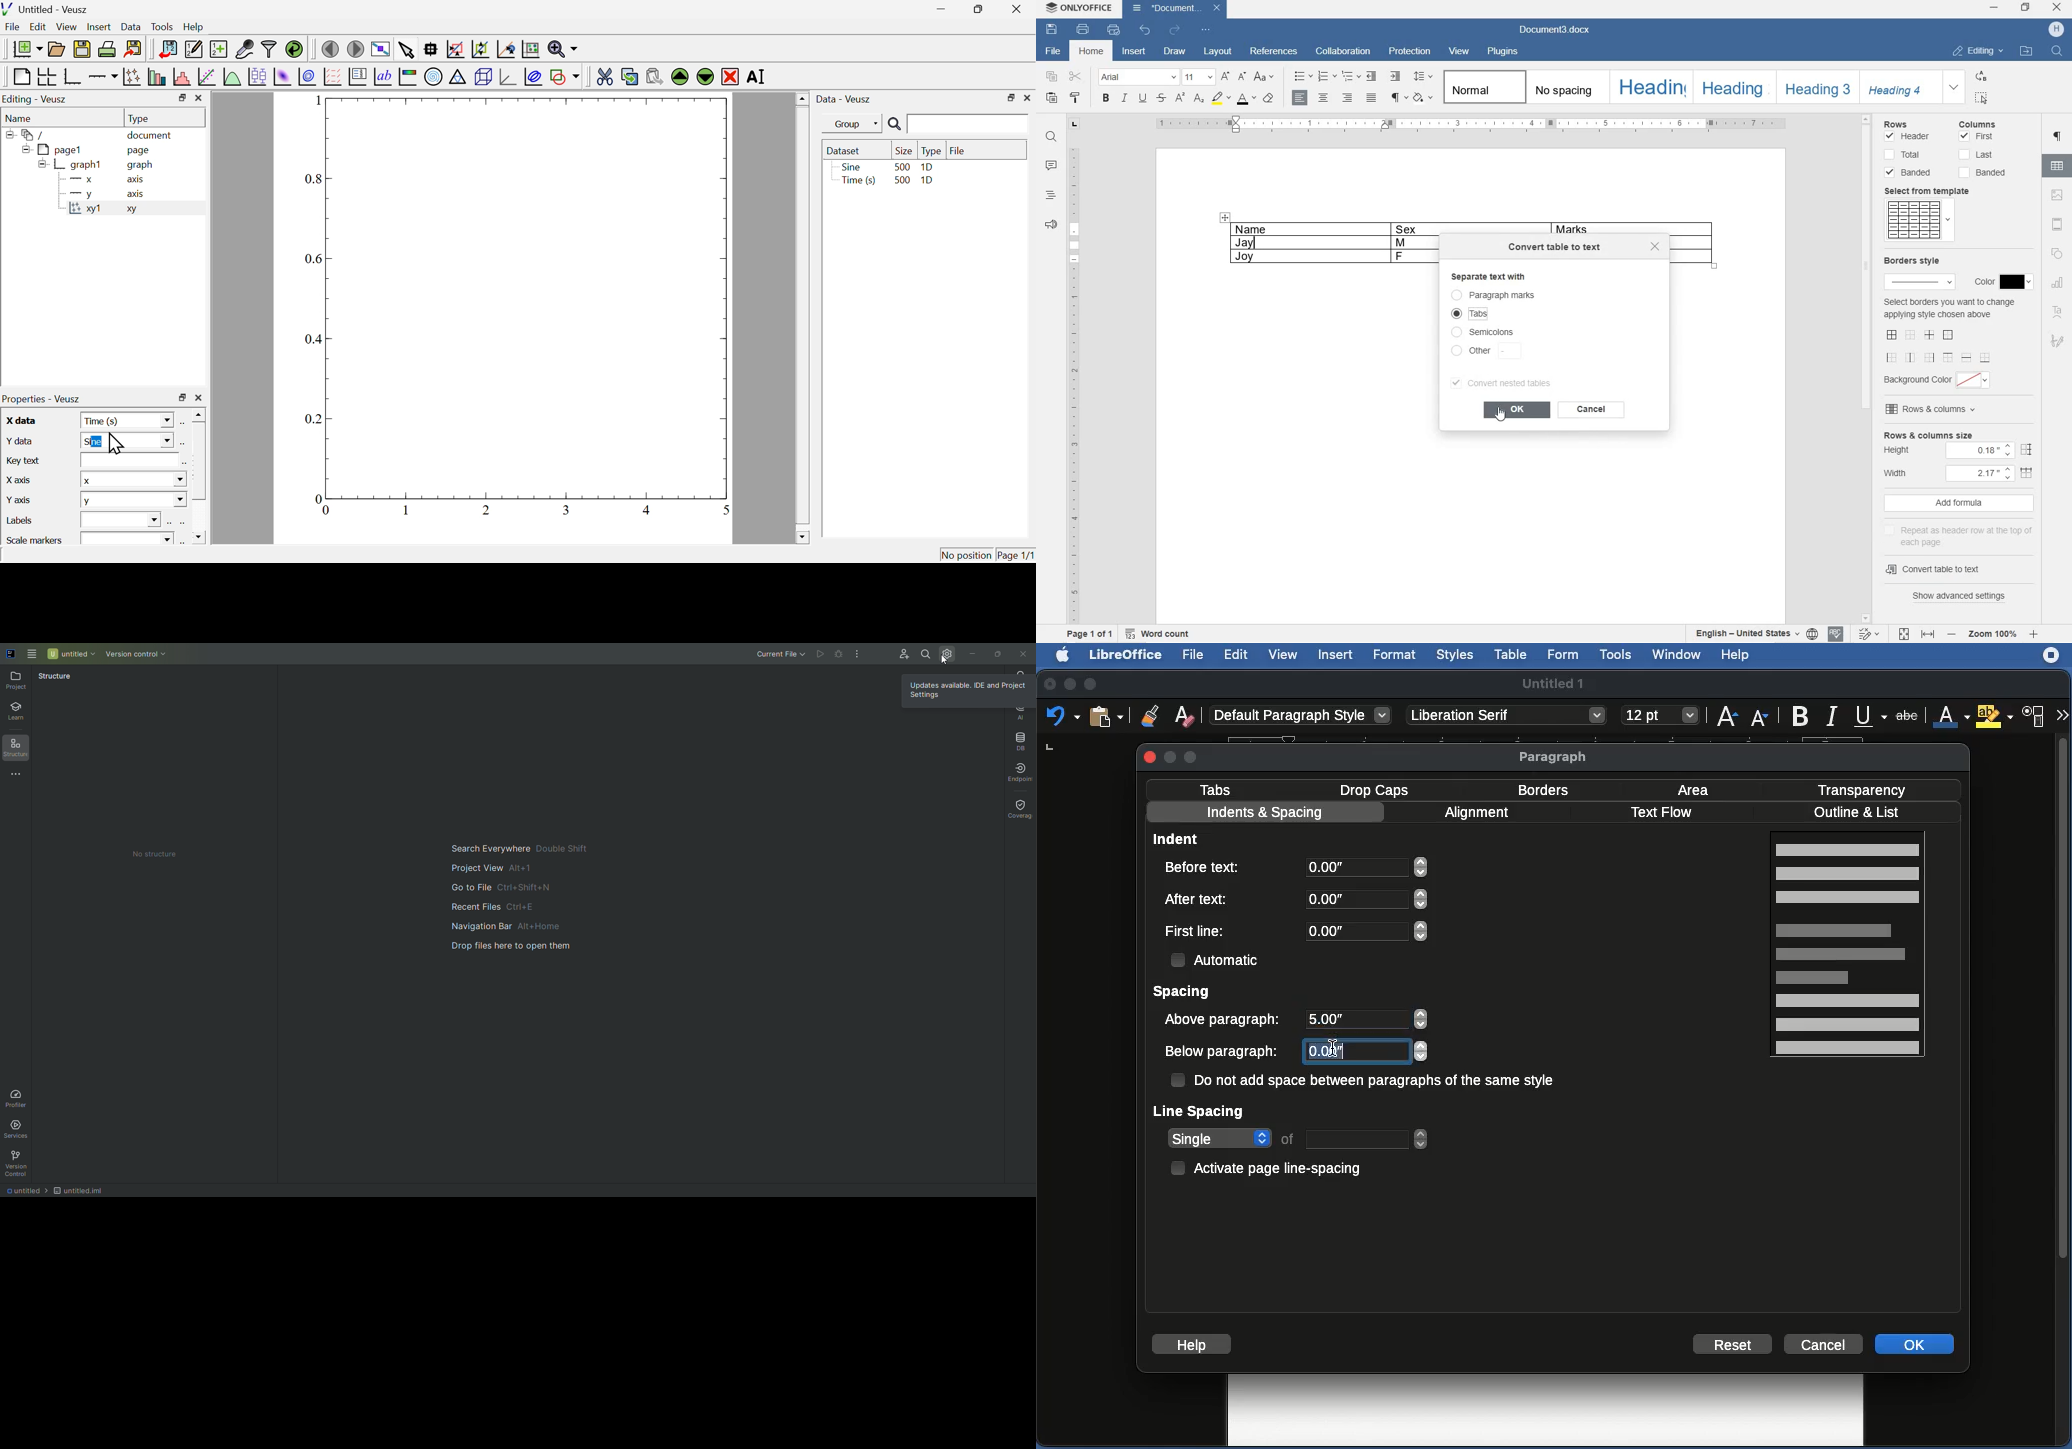 The width and height of the screenshot is (2072, 1456). What do you see at coordinates (1950, 717) in the screenshot?
I see `Font color` at bounding box center [1950, 717].